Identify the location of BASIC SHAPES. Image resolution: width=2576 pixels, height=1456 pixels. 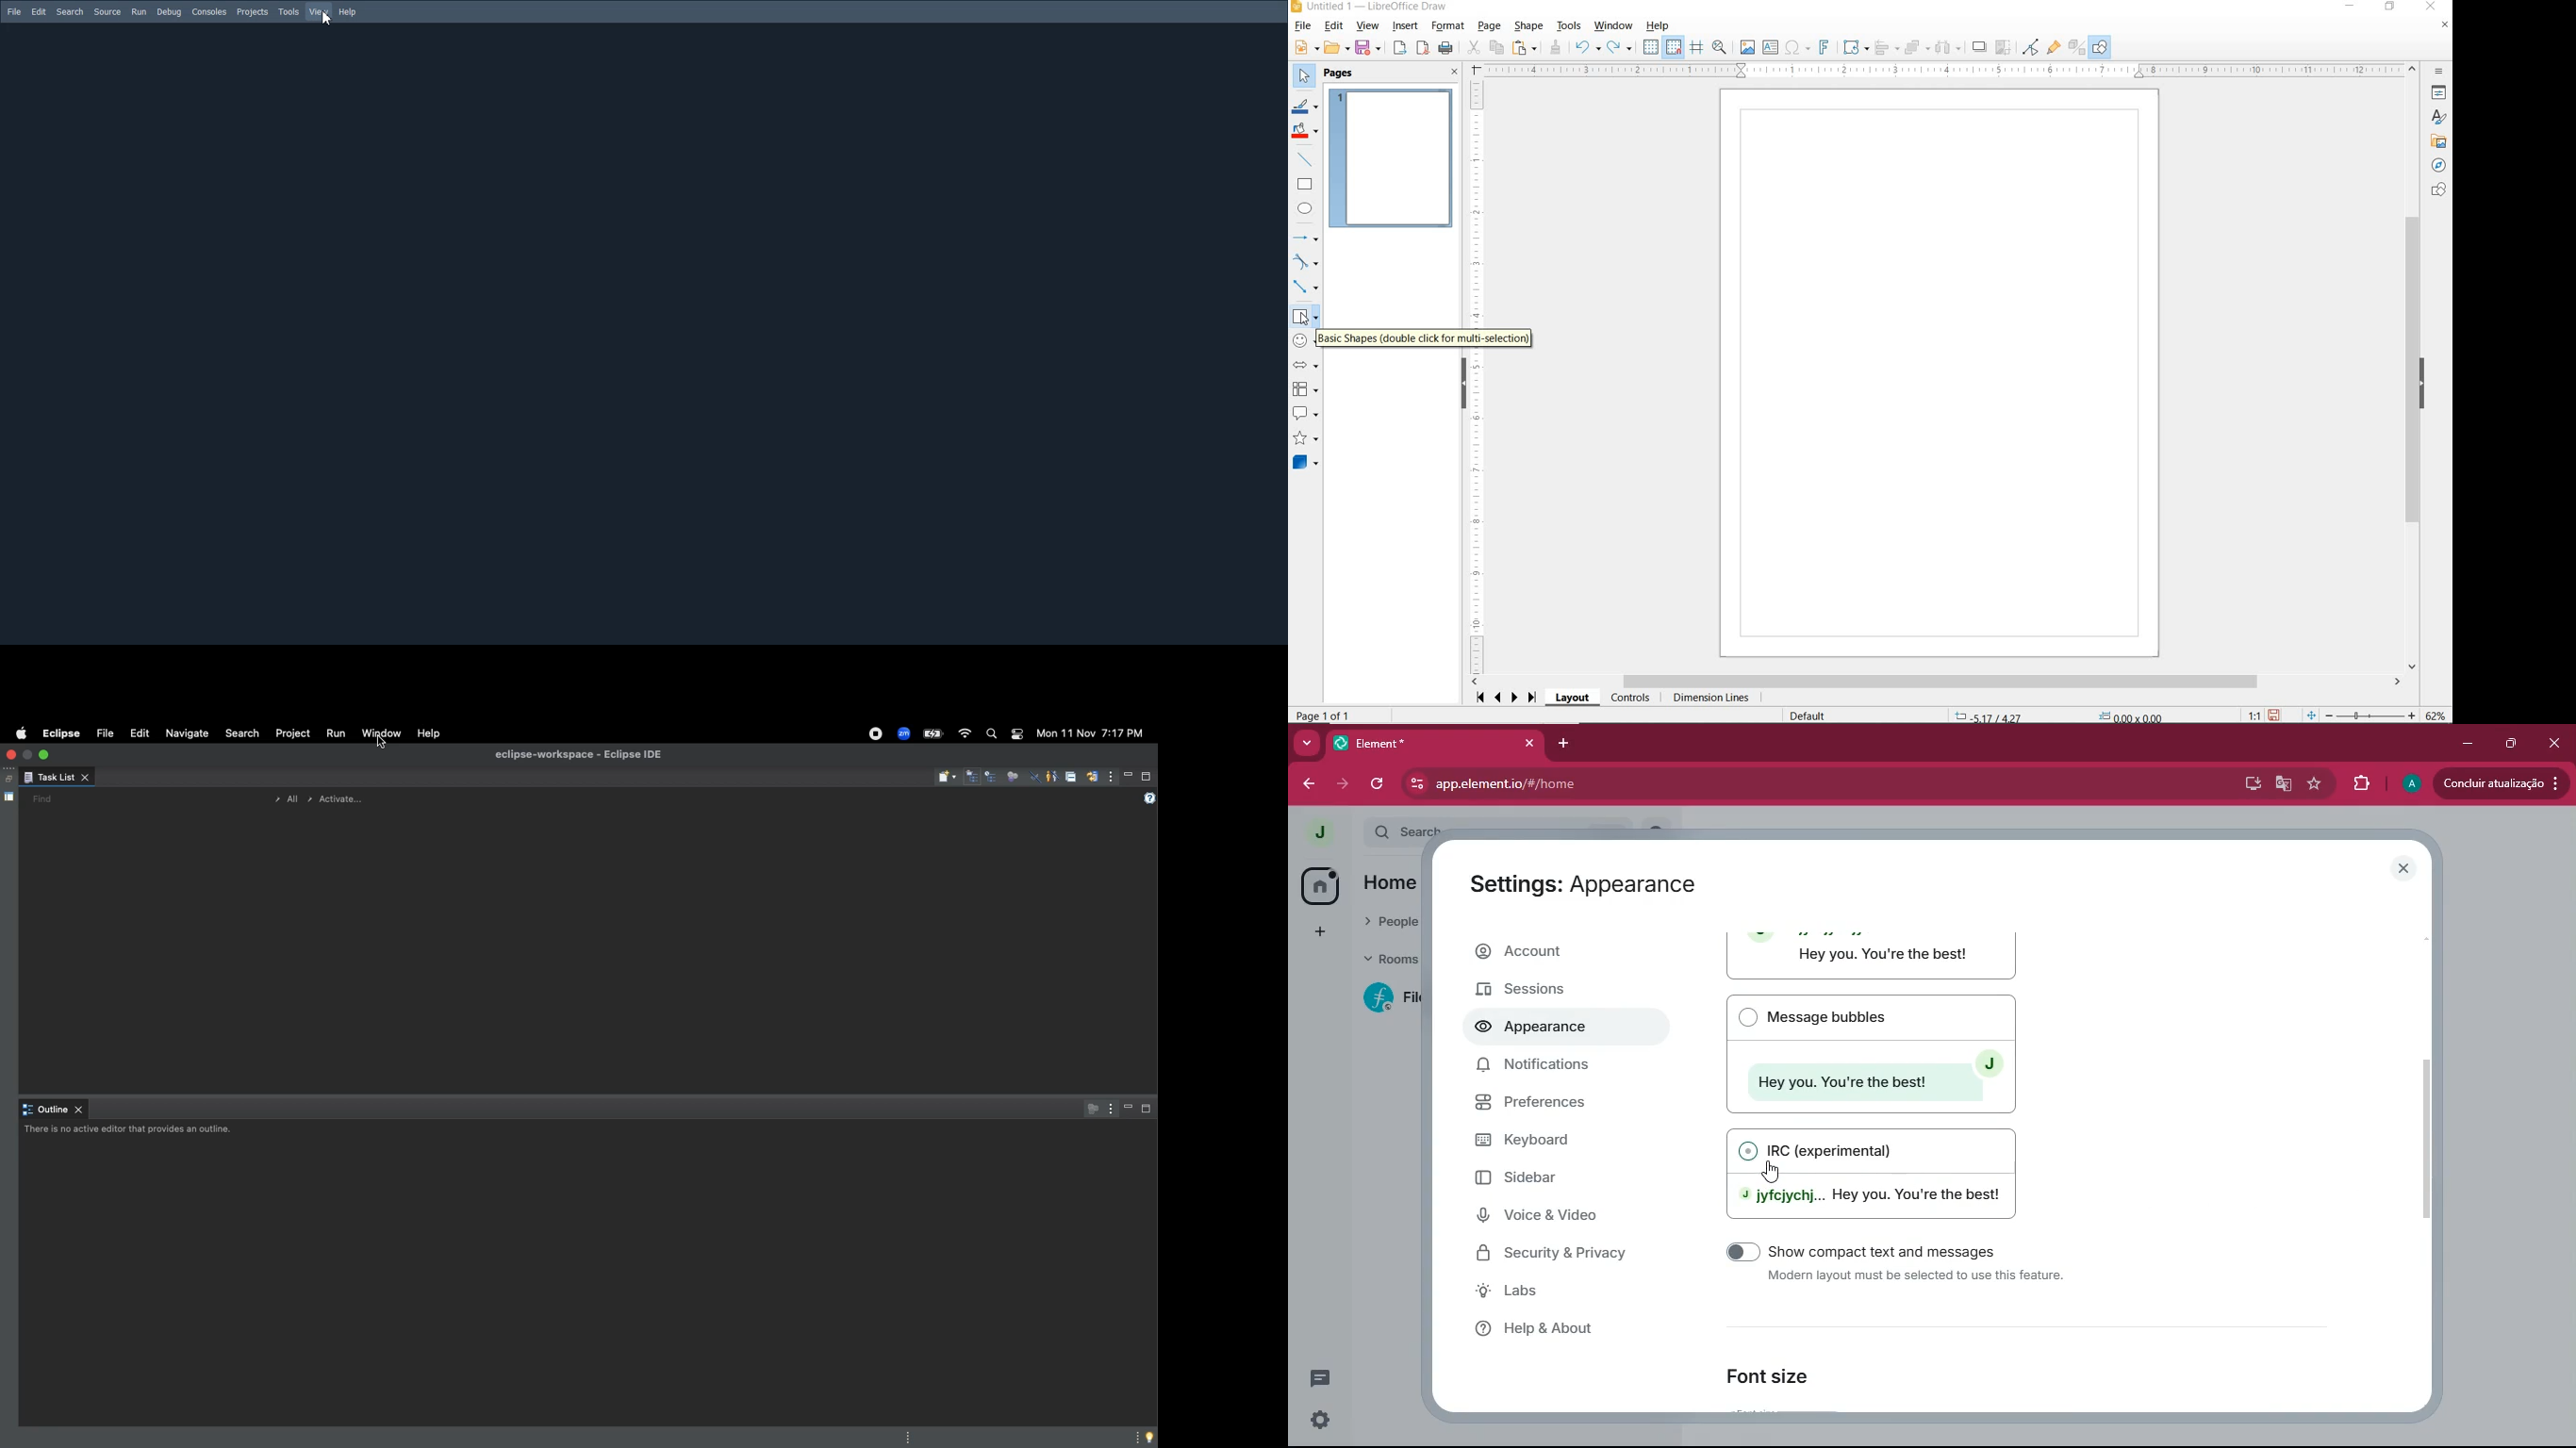
(1305, 316).